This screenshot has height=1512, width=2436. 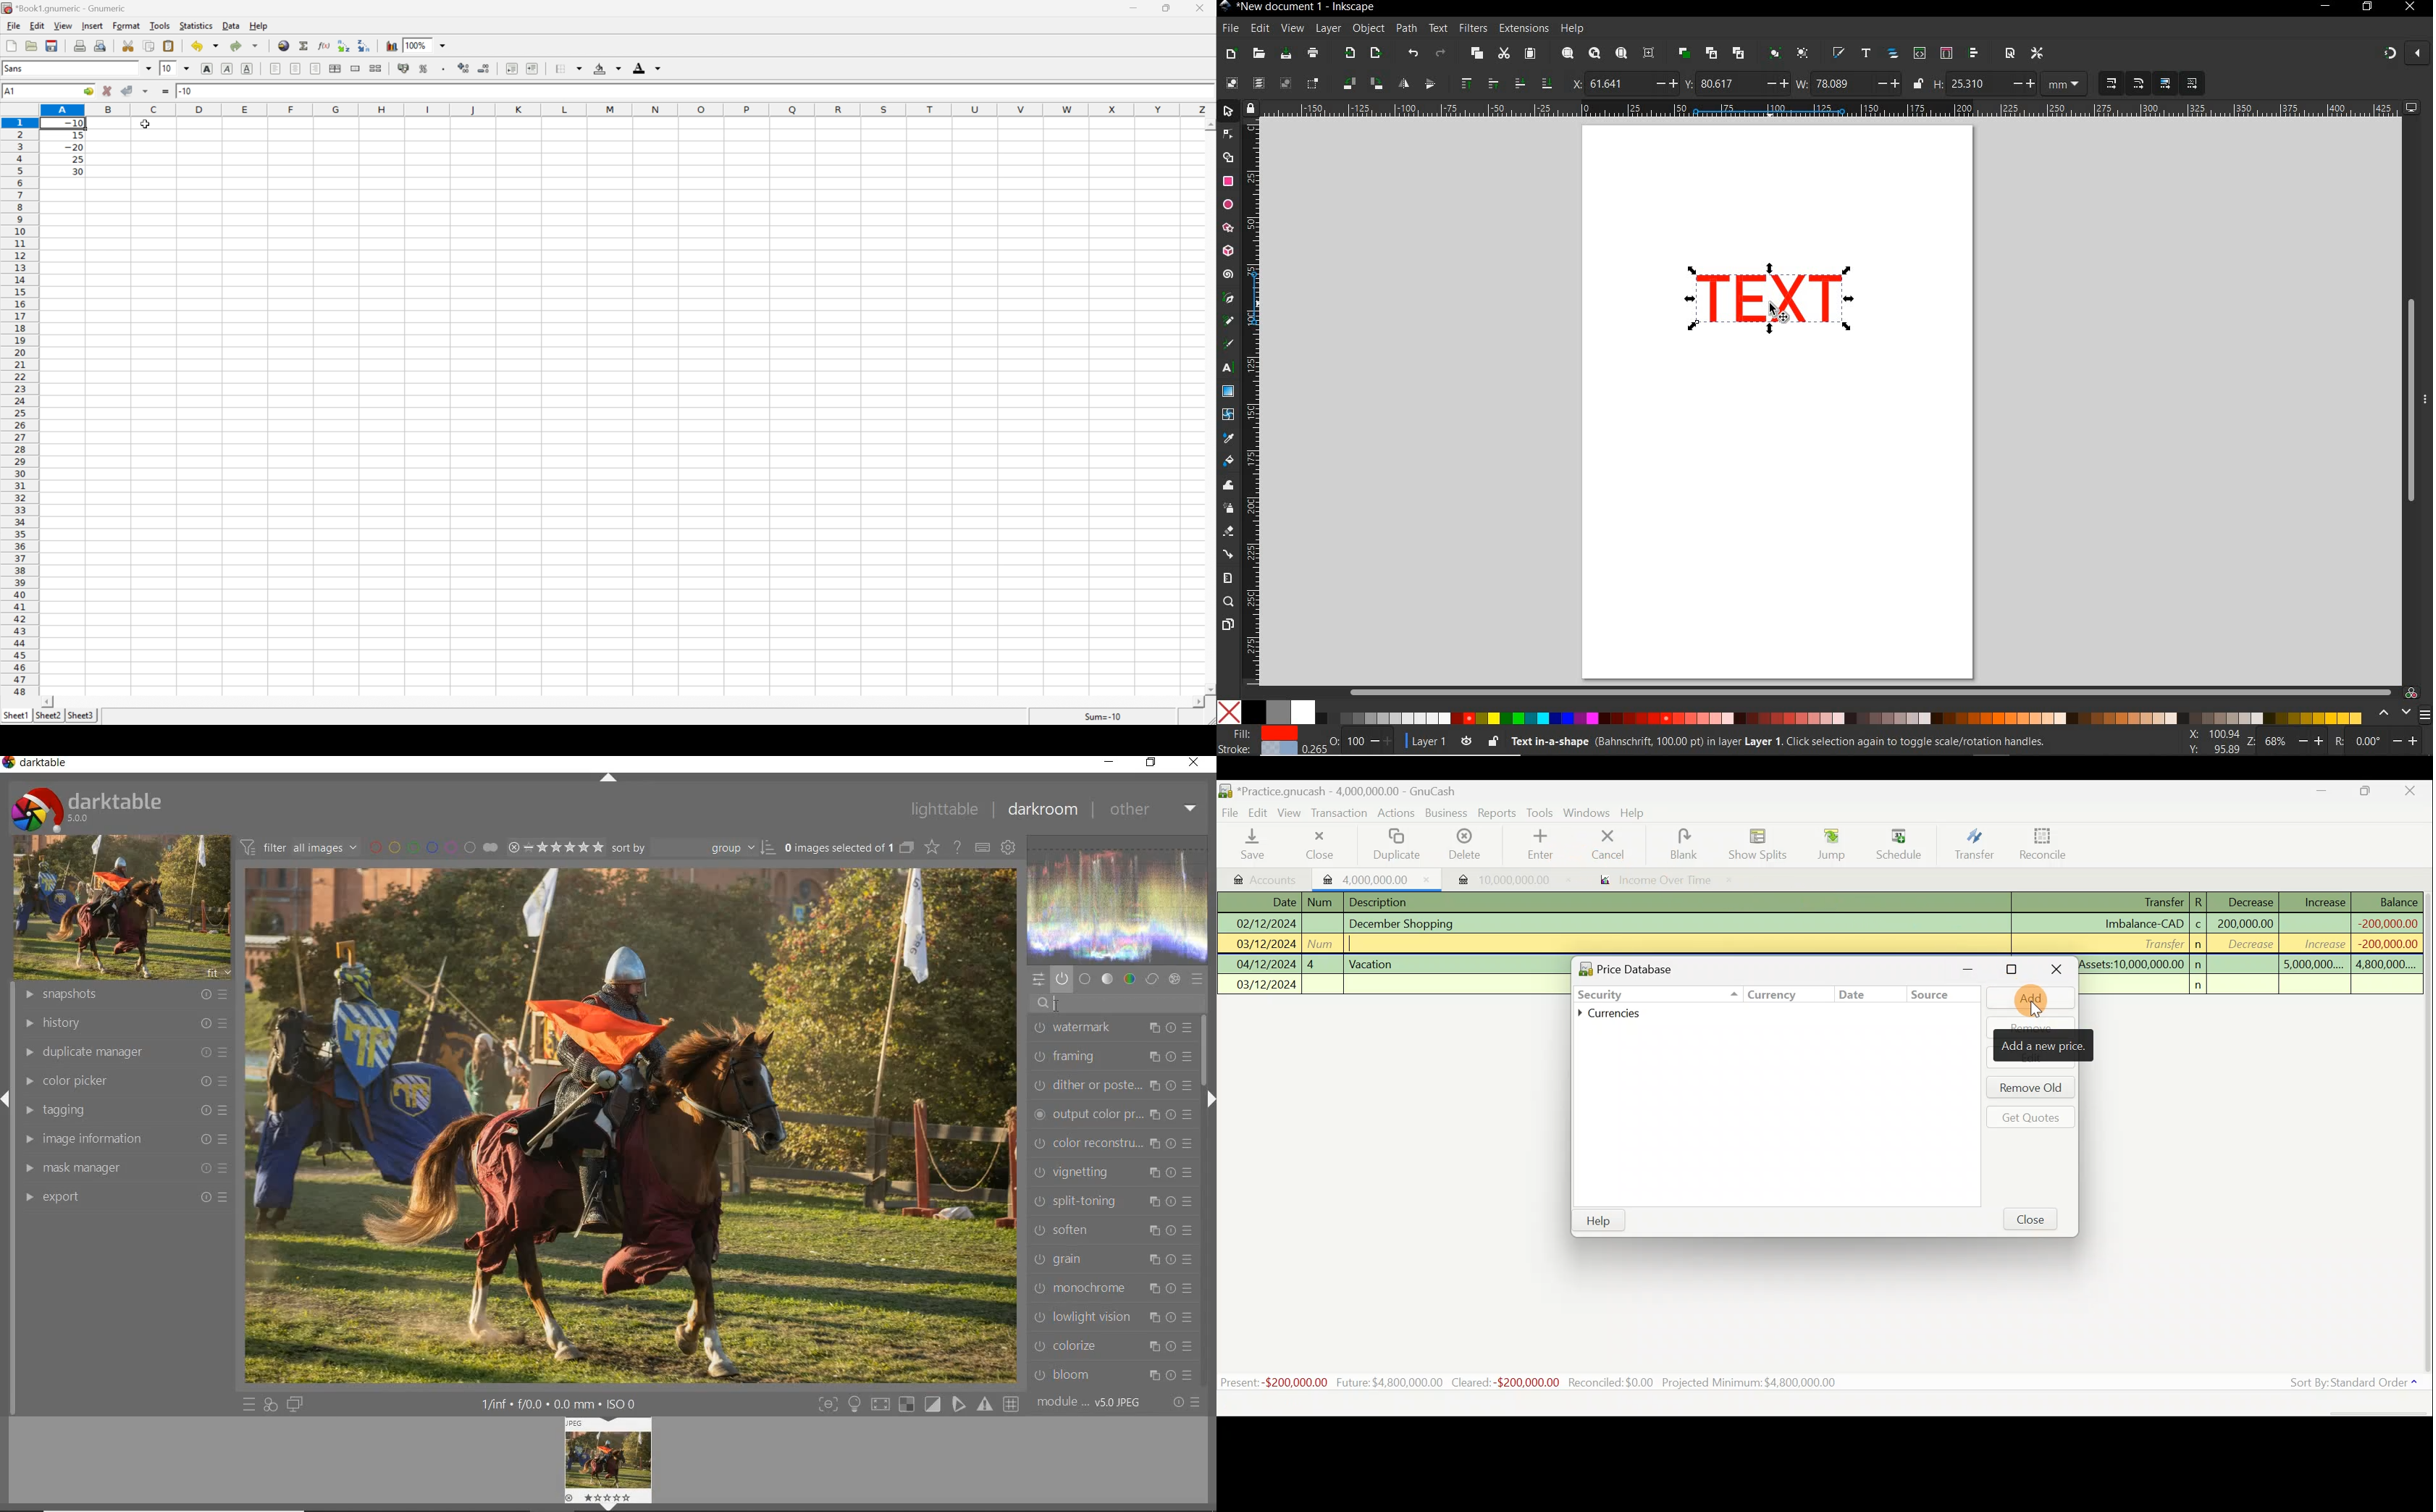 I want to click on Transaction, so click(x=1343, y=814).